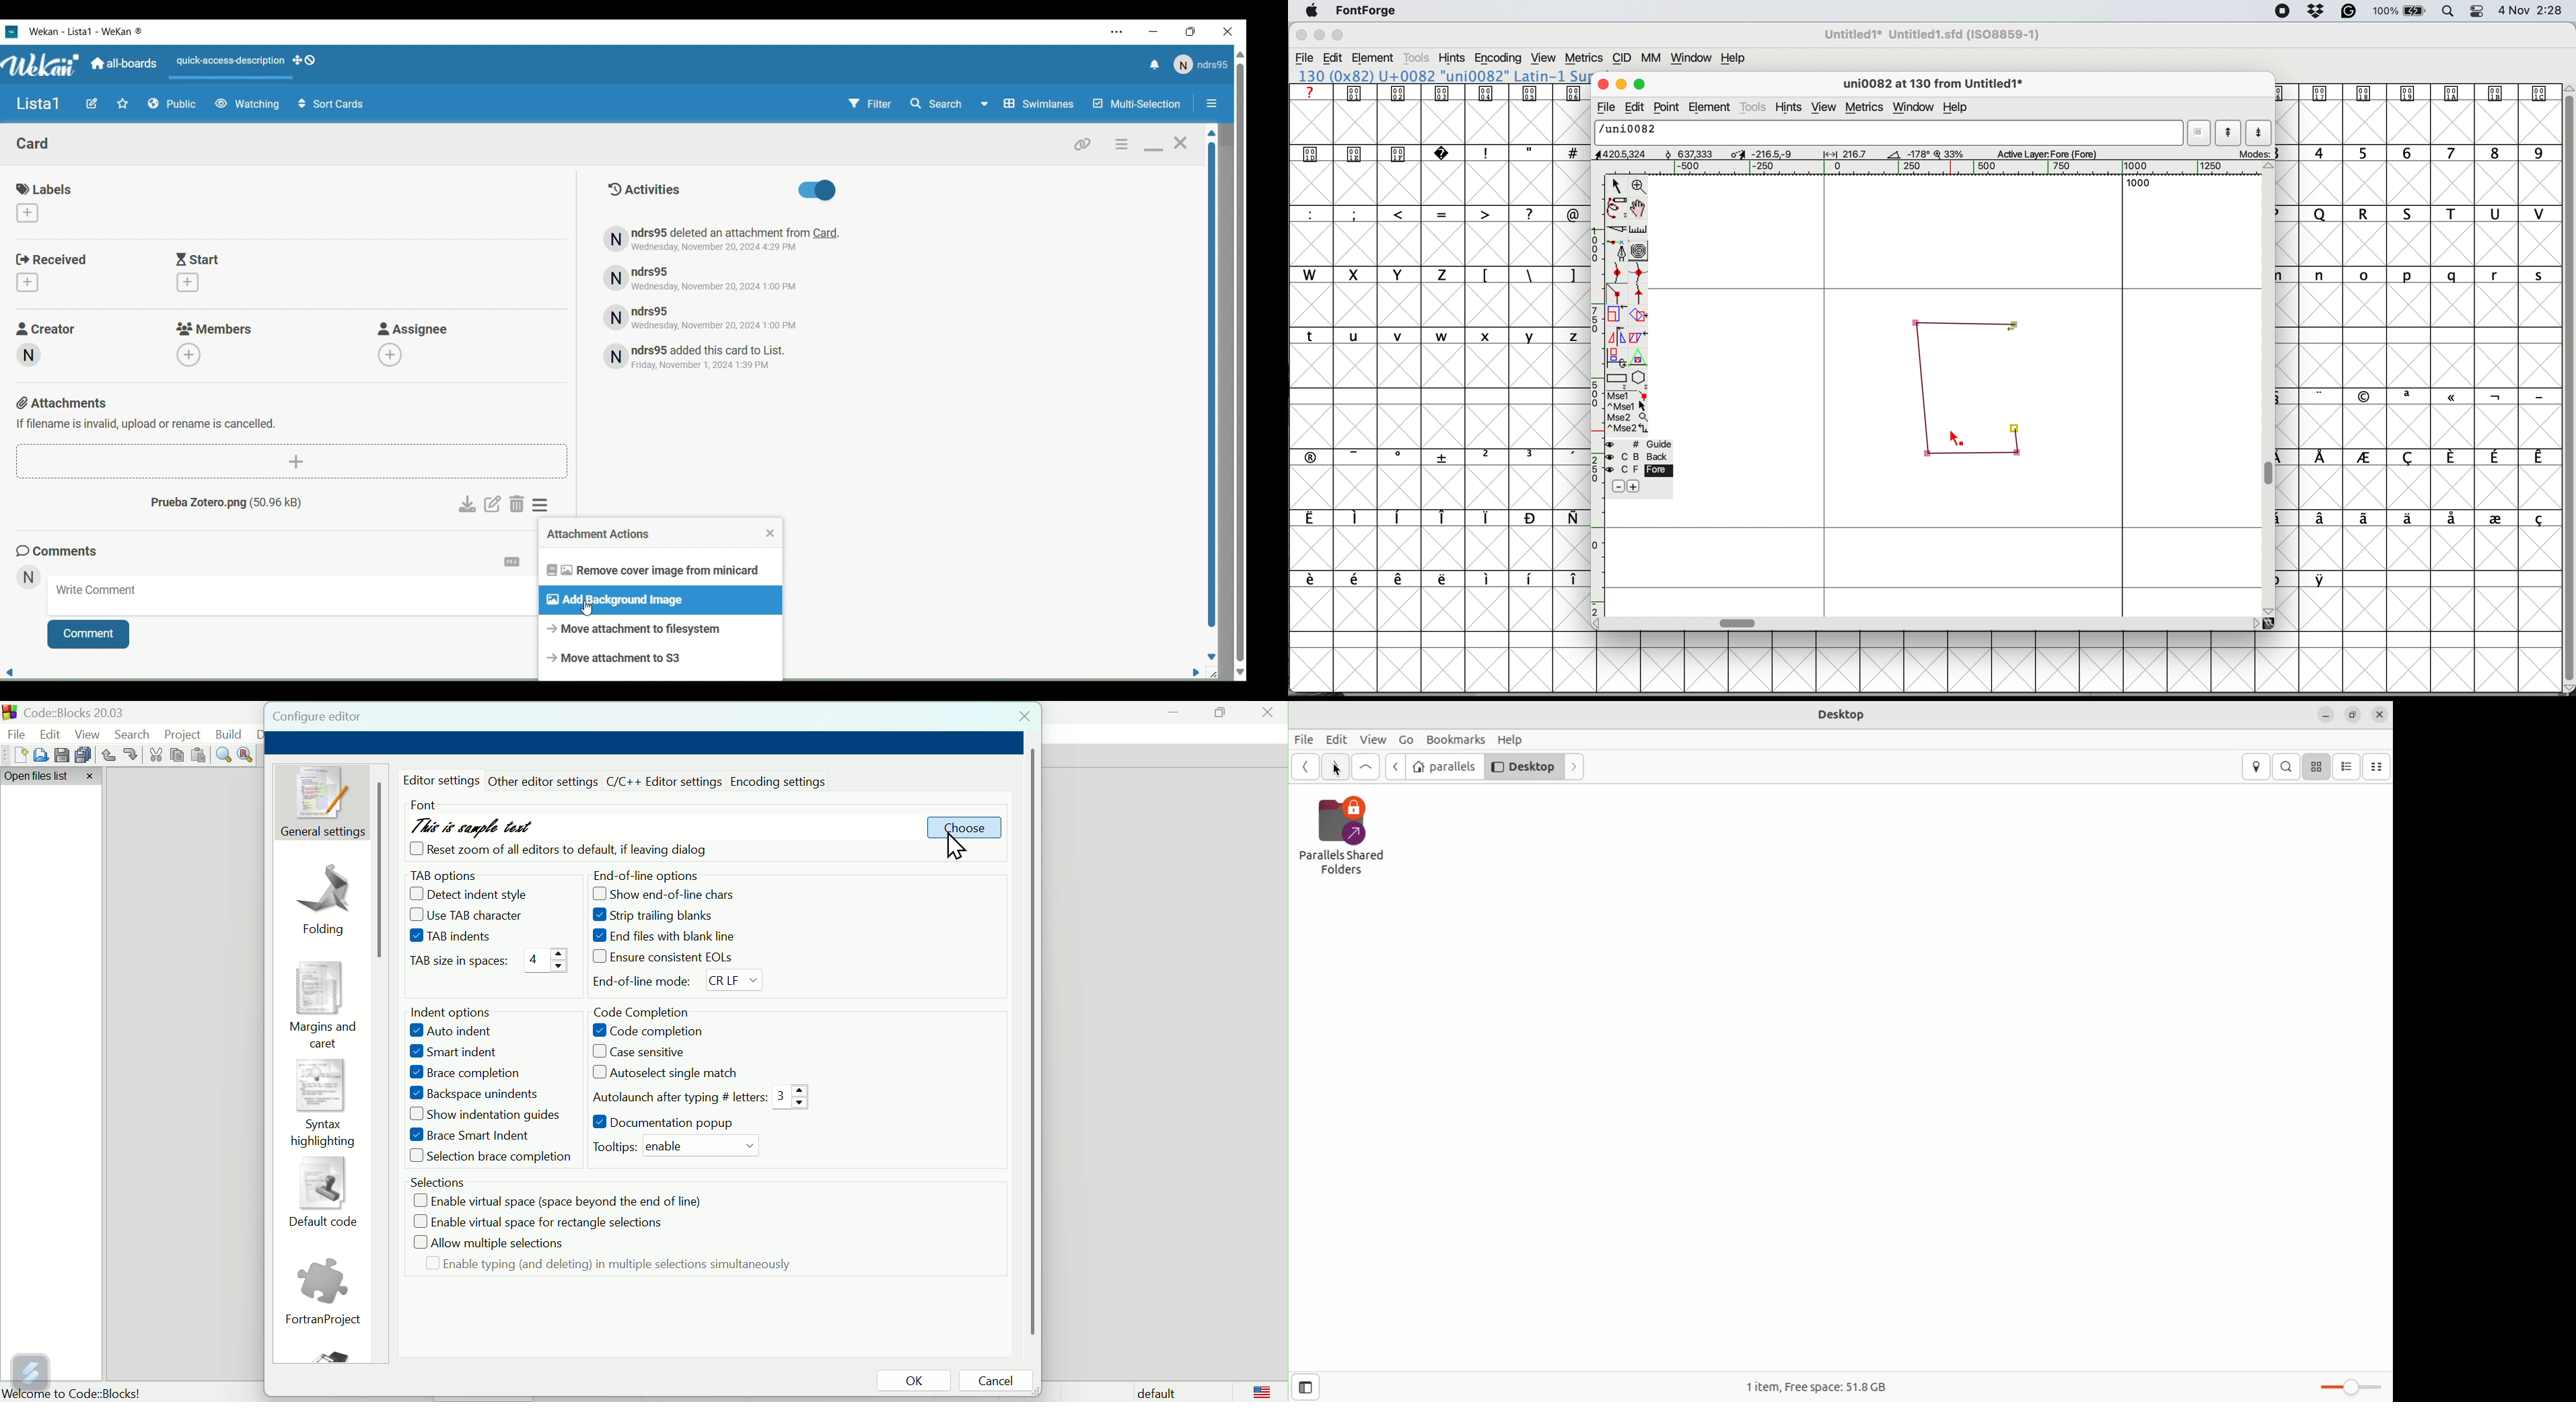  What do you see at coordinates (200, 755) in the screenshot?
I see `Paste` at bounding box center [200, 755].